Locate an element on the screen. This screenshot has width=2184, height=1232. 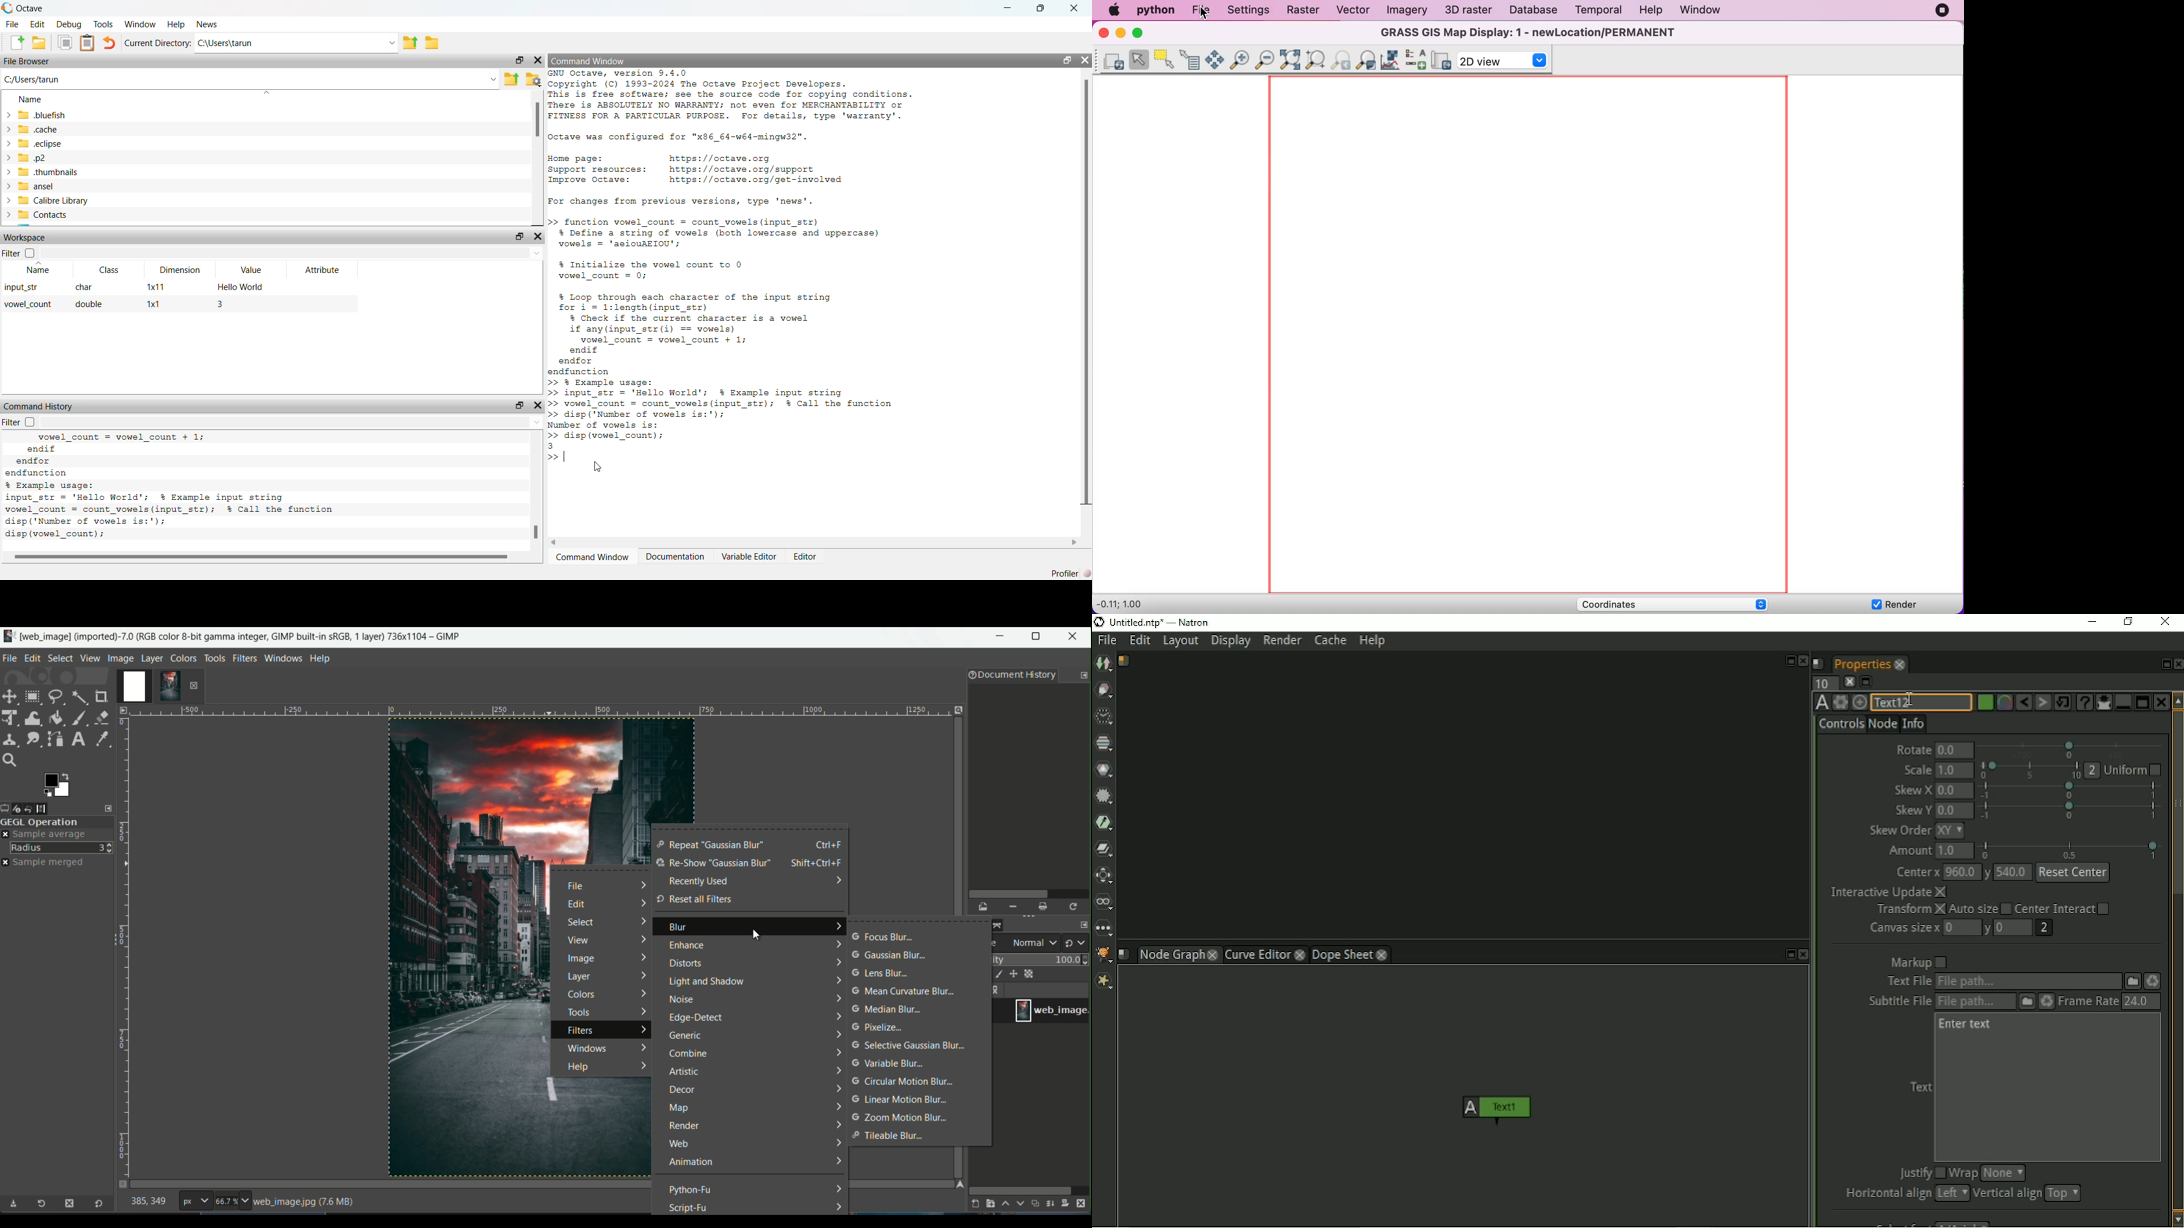
vowel_count is located at coordinates (28, 305).